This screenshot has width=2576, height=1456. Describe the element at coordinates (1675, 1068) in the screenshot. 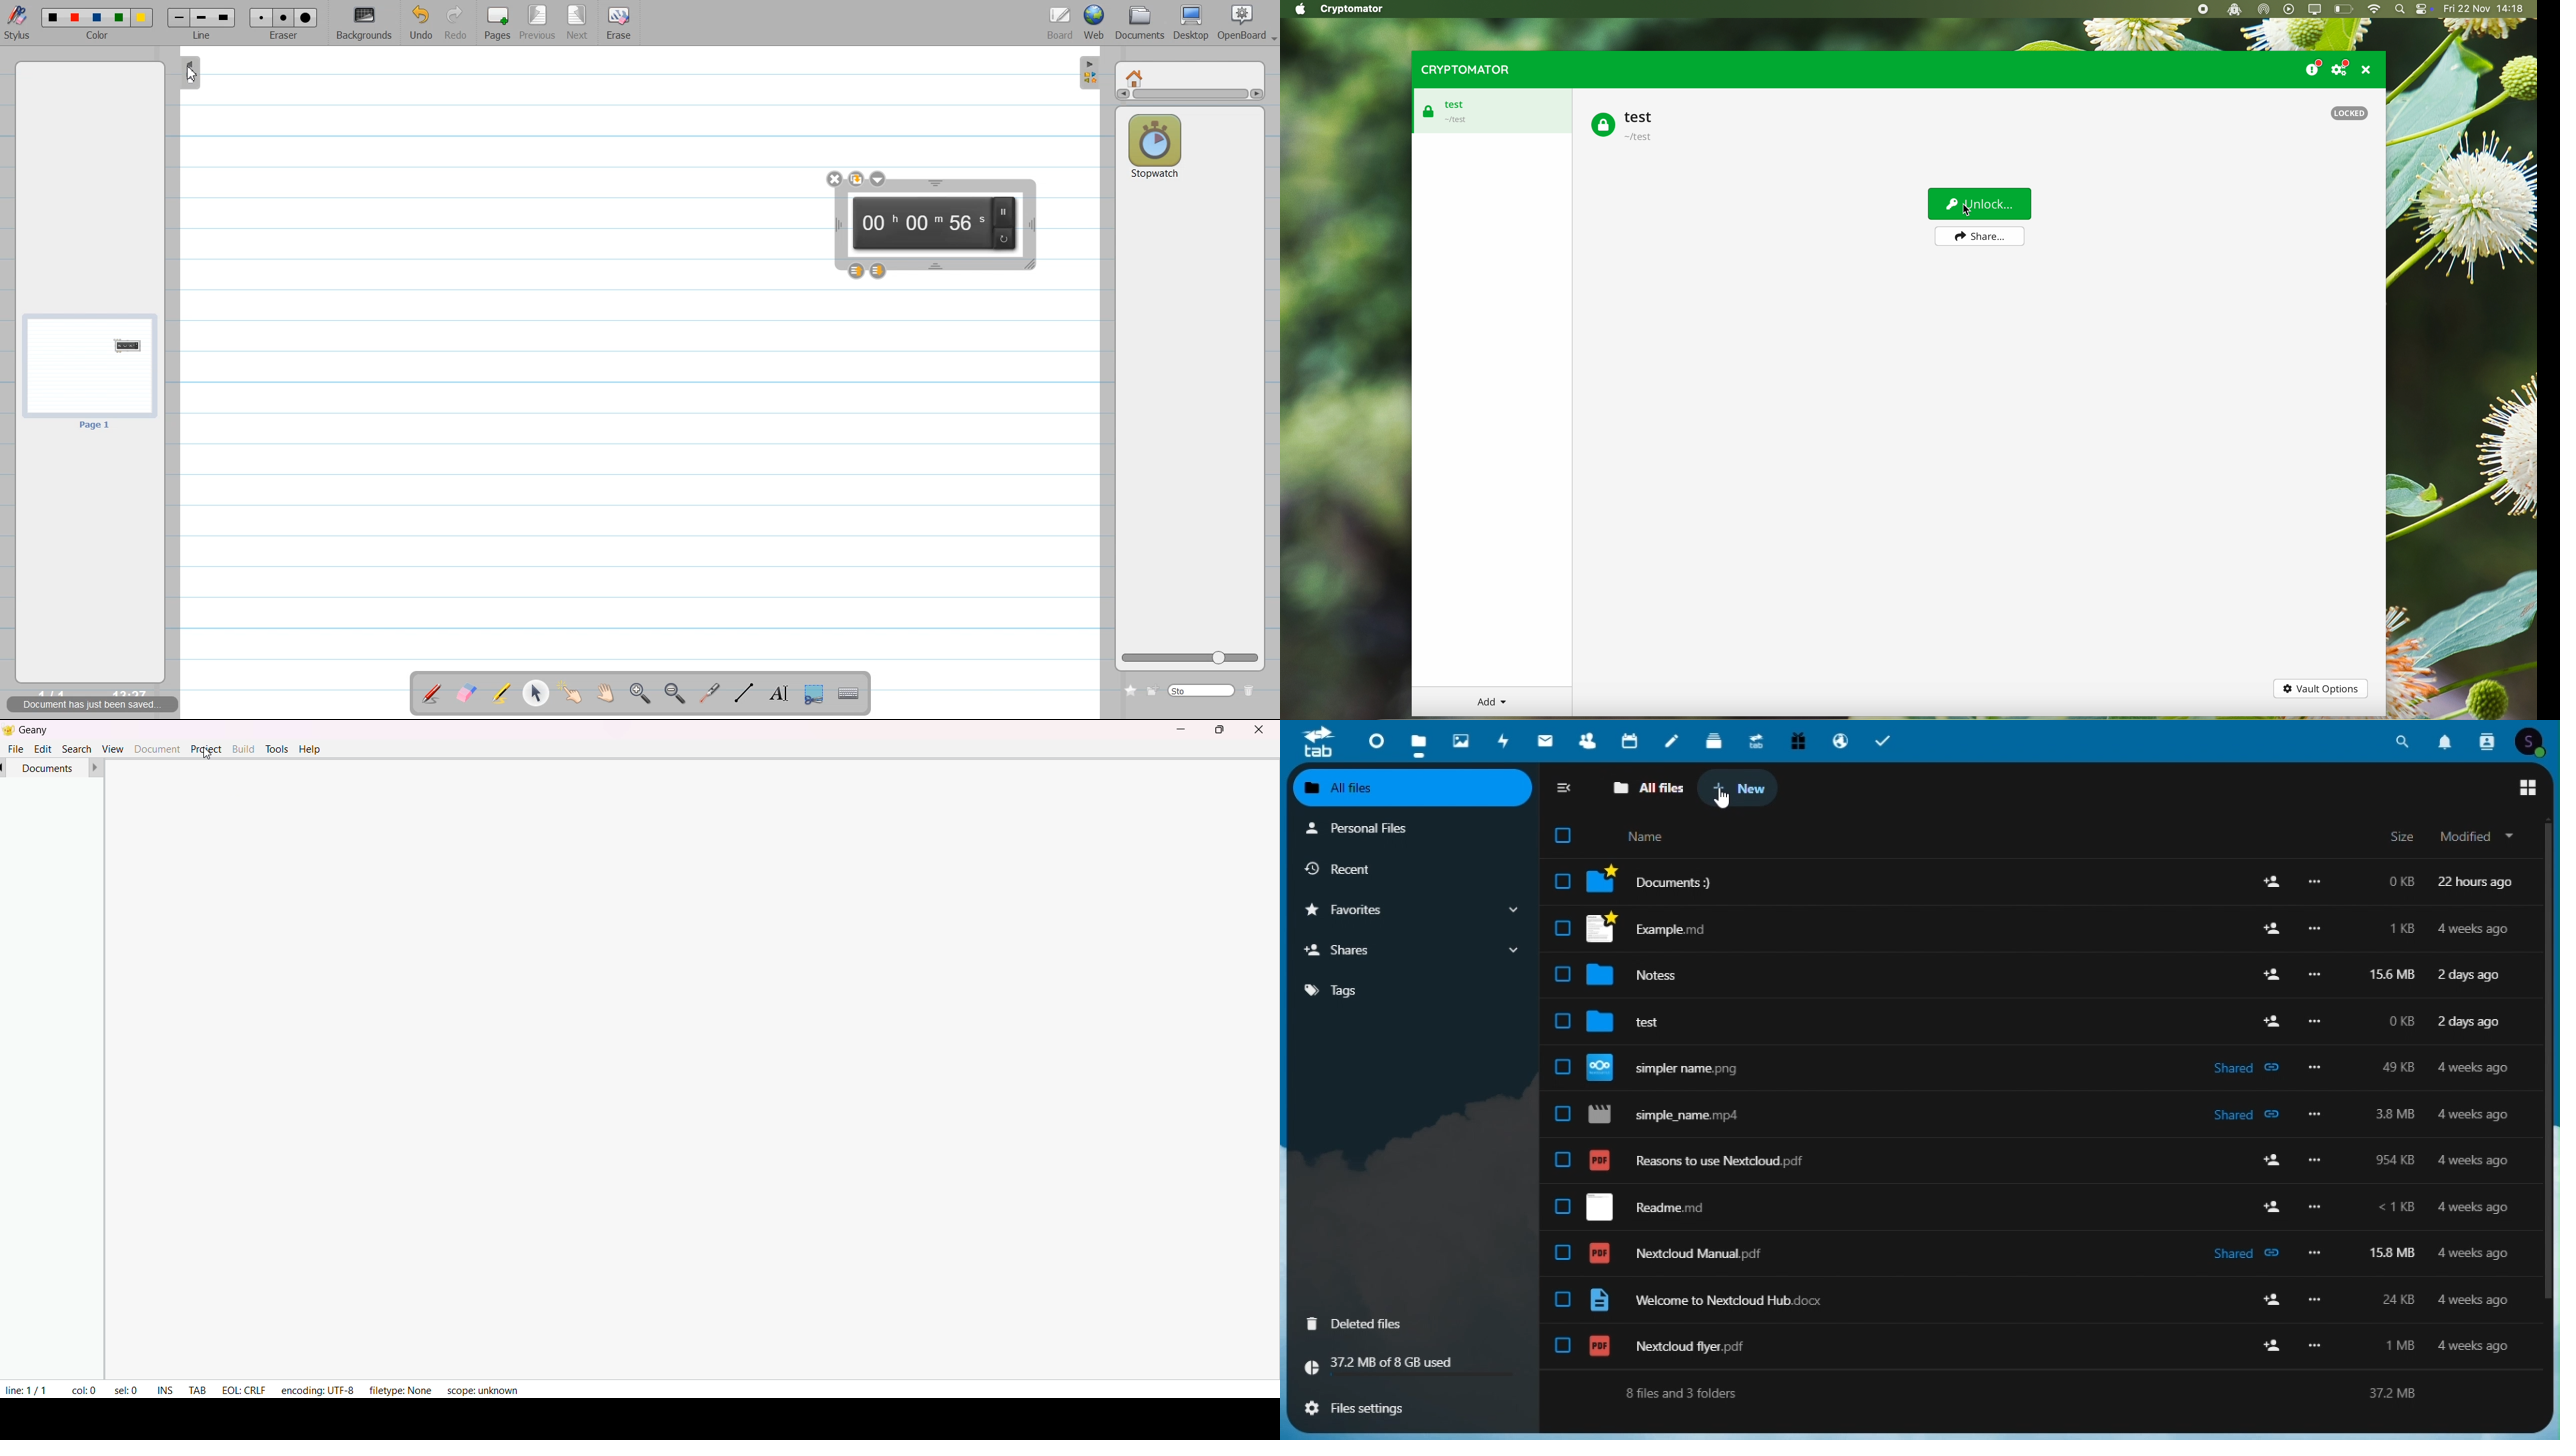

I see `simpler name.png` at that location.